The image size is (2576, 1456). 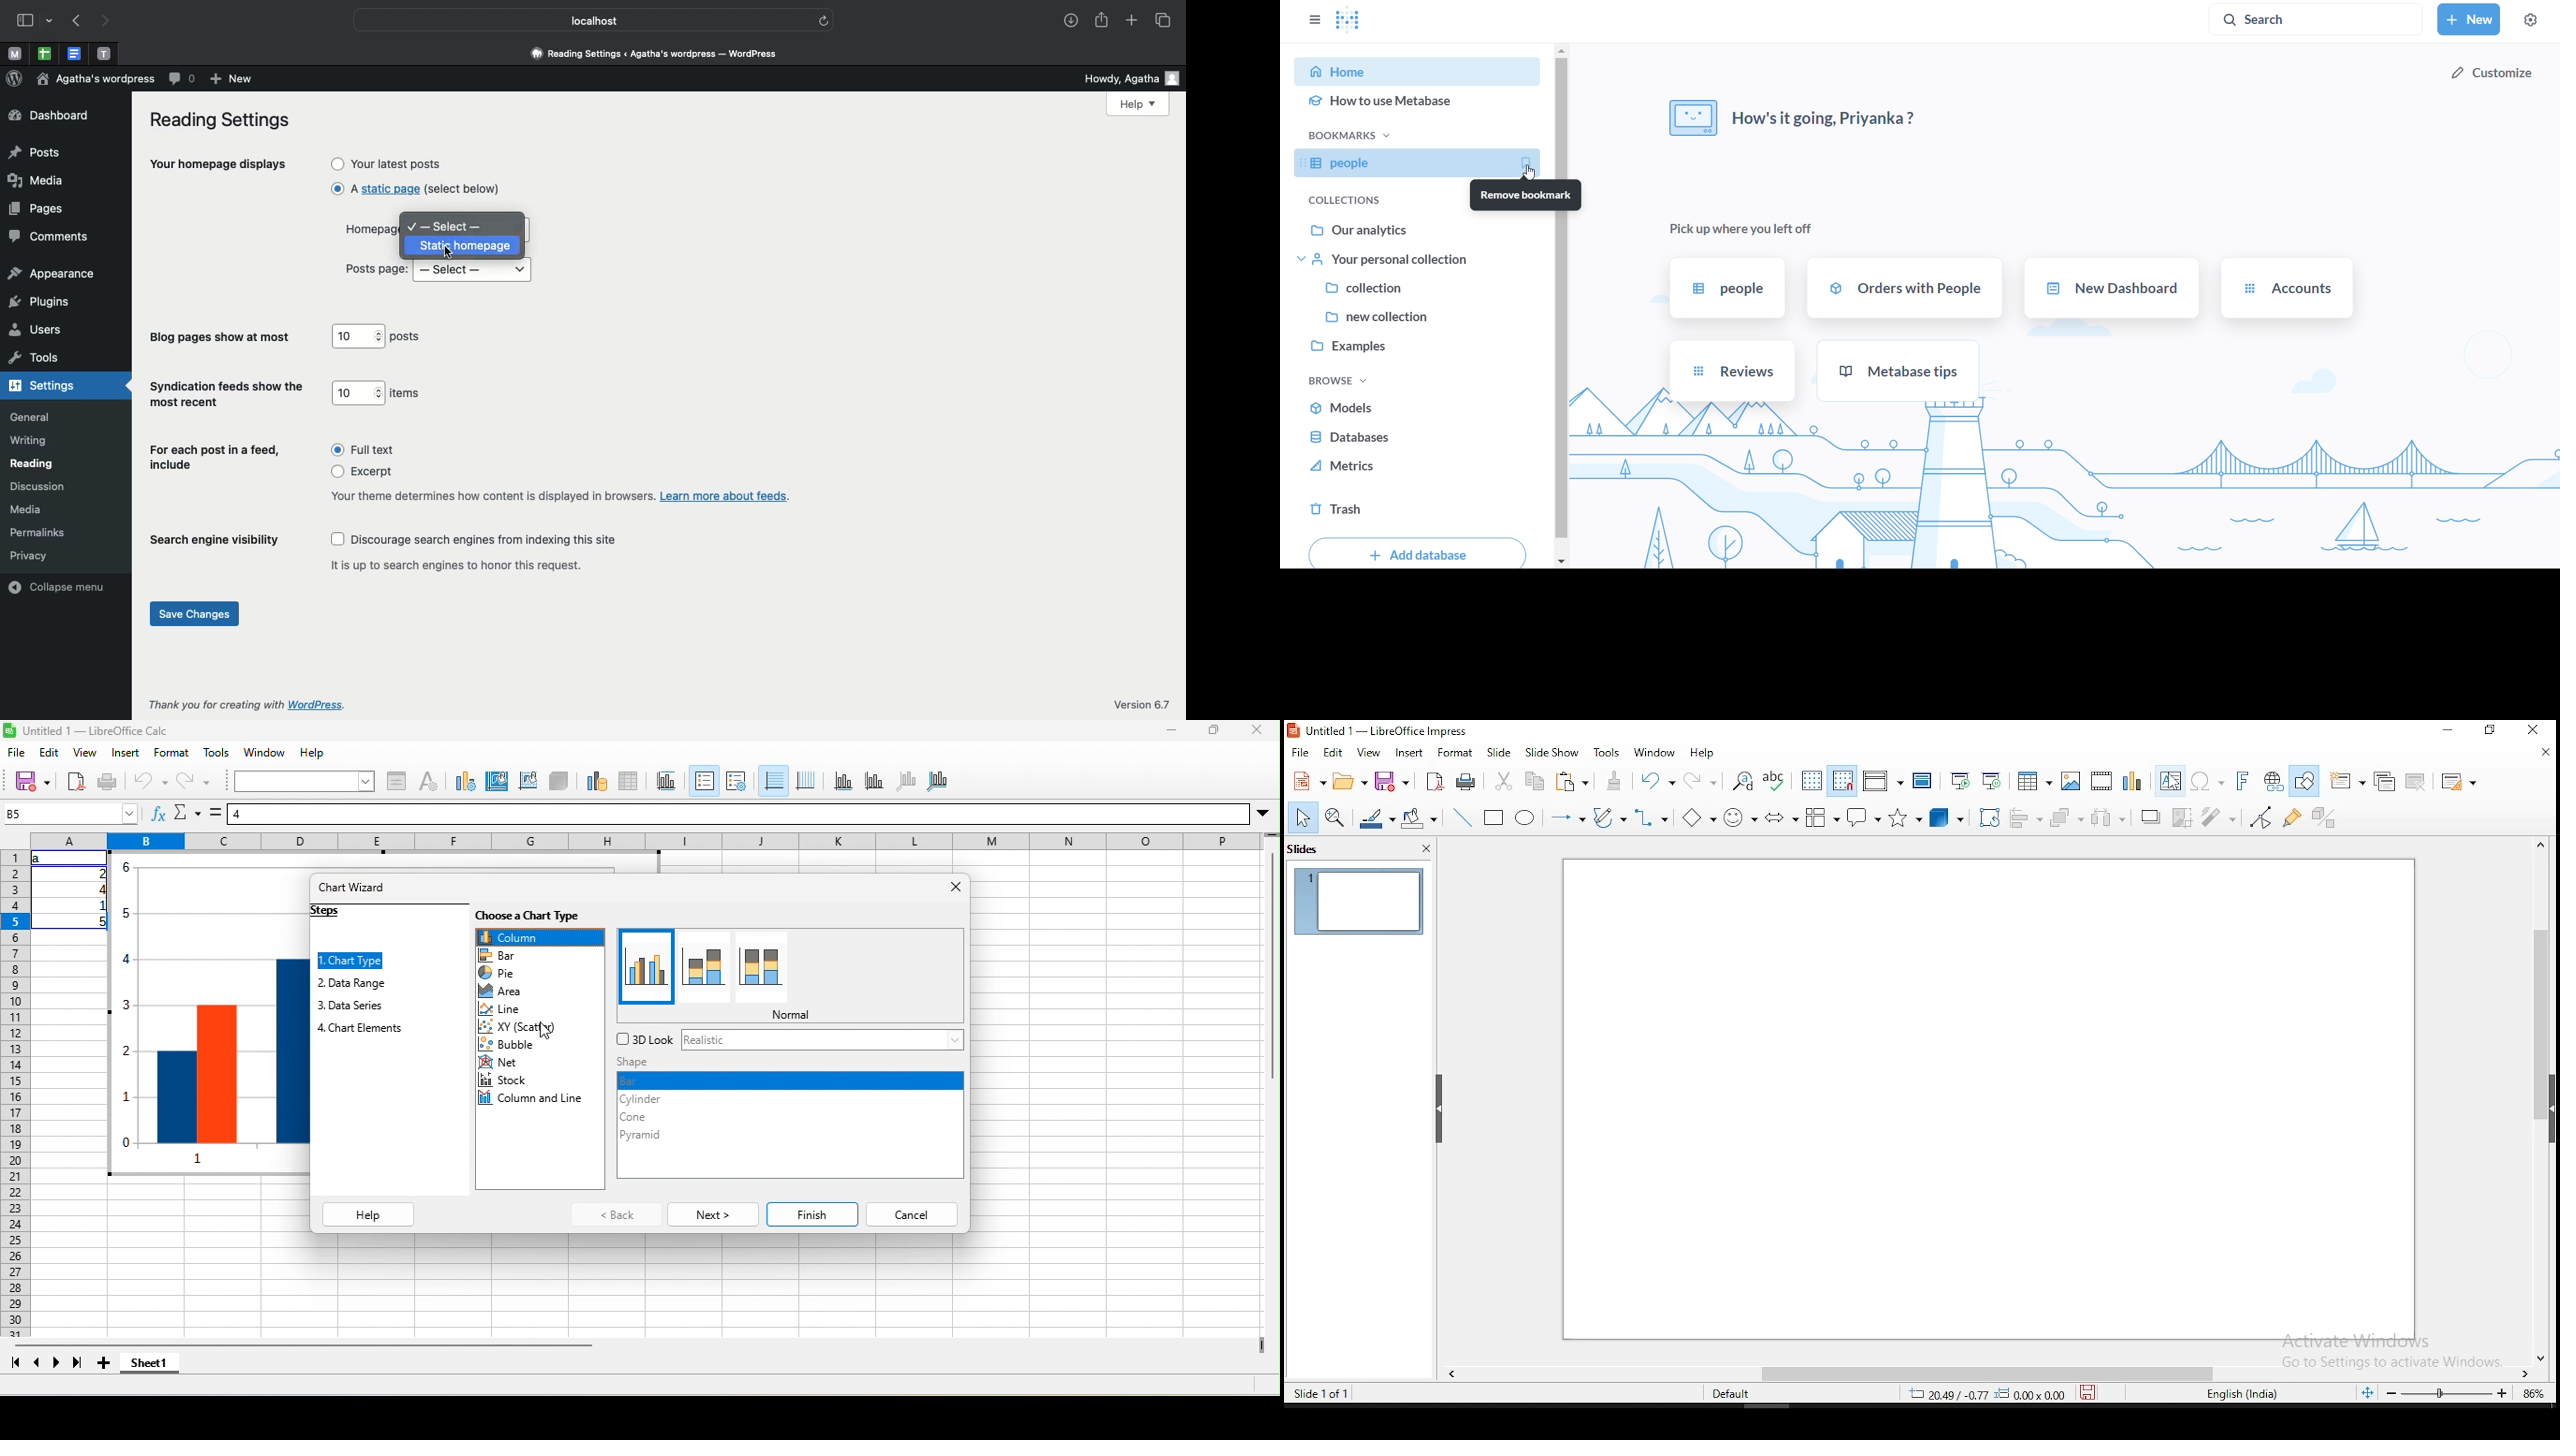 I want to click on Static homepage, so click(x=466, y=245).